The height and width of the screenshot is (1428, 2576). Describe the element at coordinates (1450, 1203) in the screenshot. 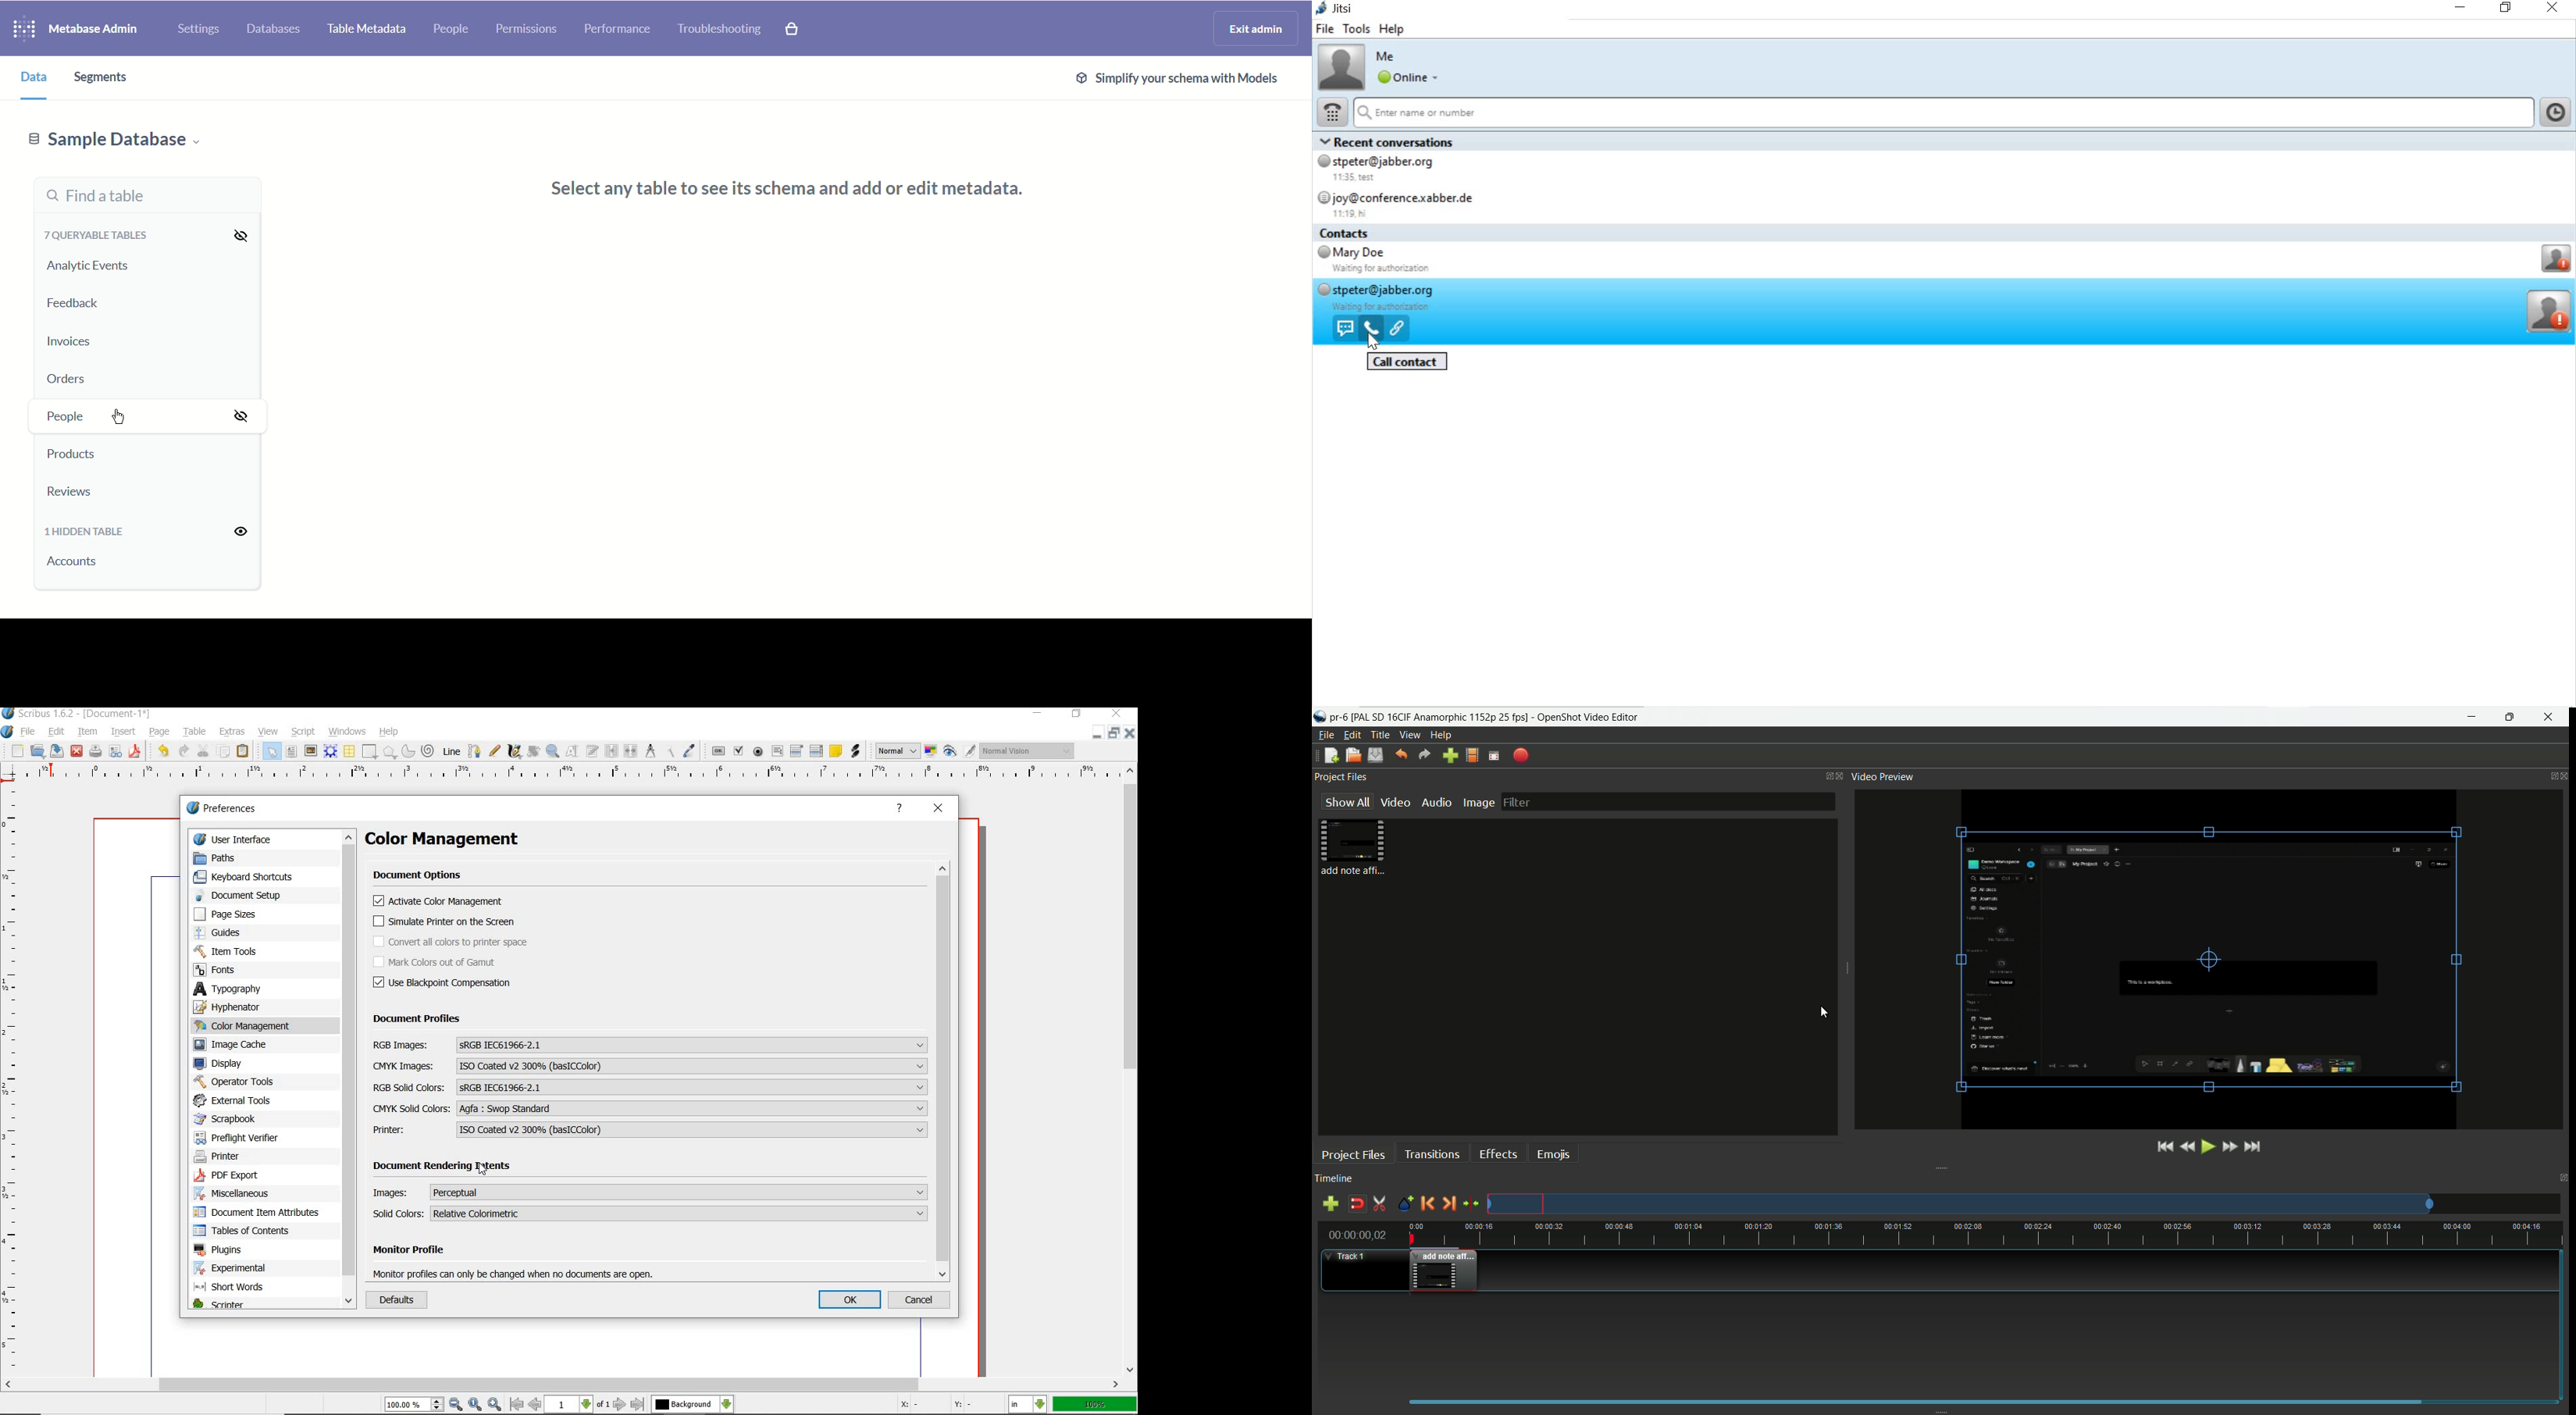

I see `next marker` at that location.